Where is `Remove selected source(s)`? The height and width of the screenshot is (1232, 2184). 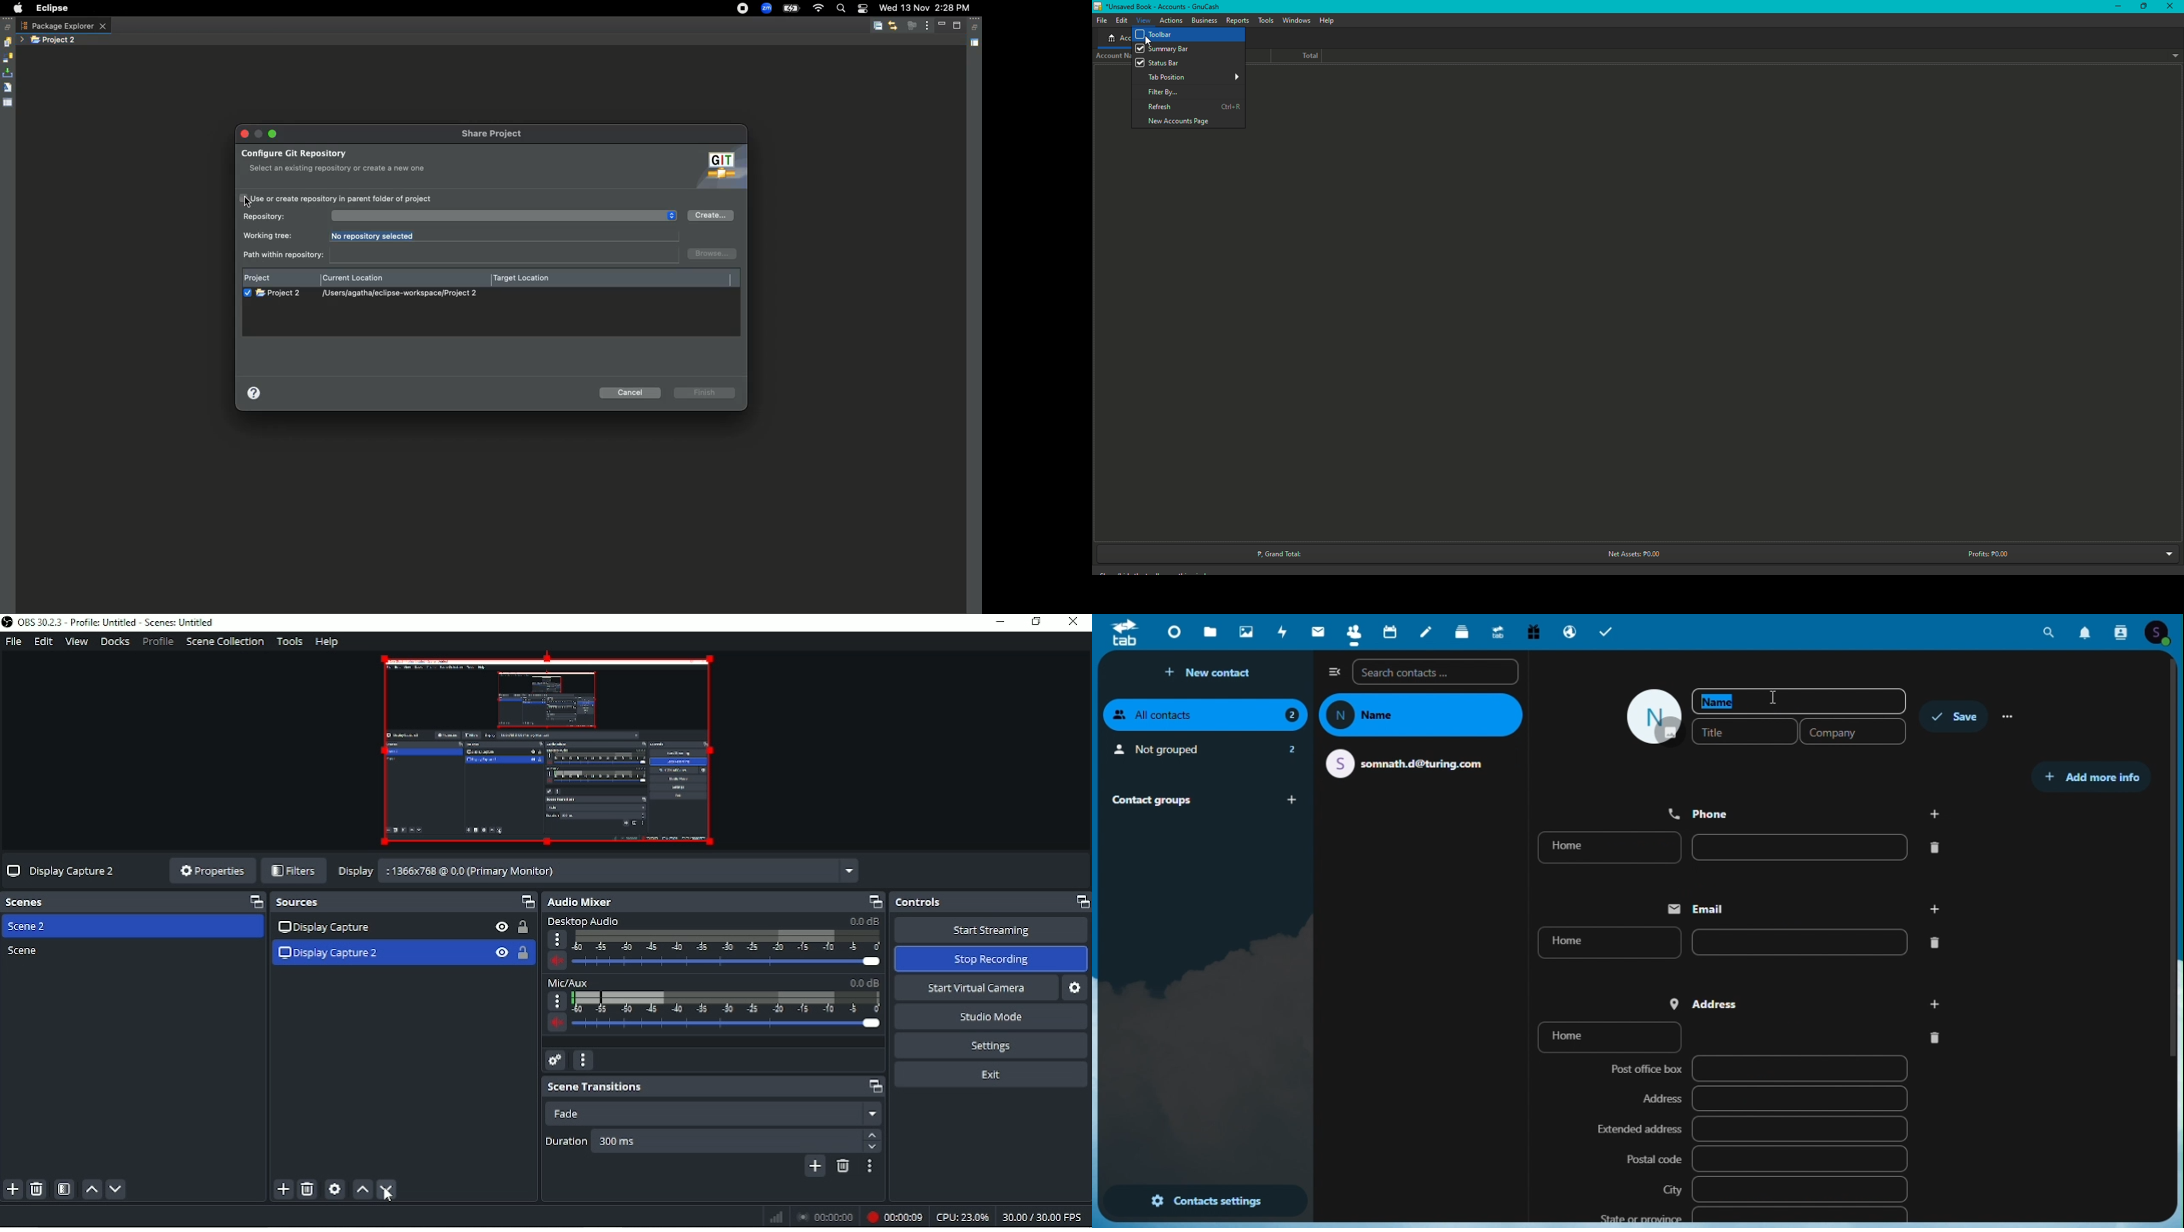 Remove selected source(s) is located at coordinates (307, 1189).